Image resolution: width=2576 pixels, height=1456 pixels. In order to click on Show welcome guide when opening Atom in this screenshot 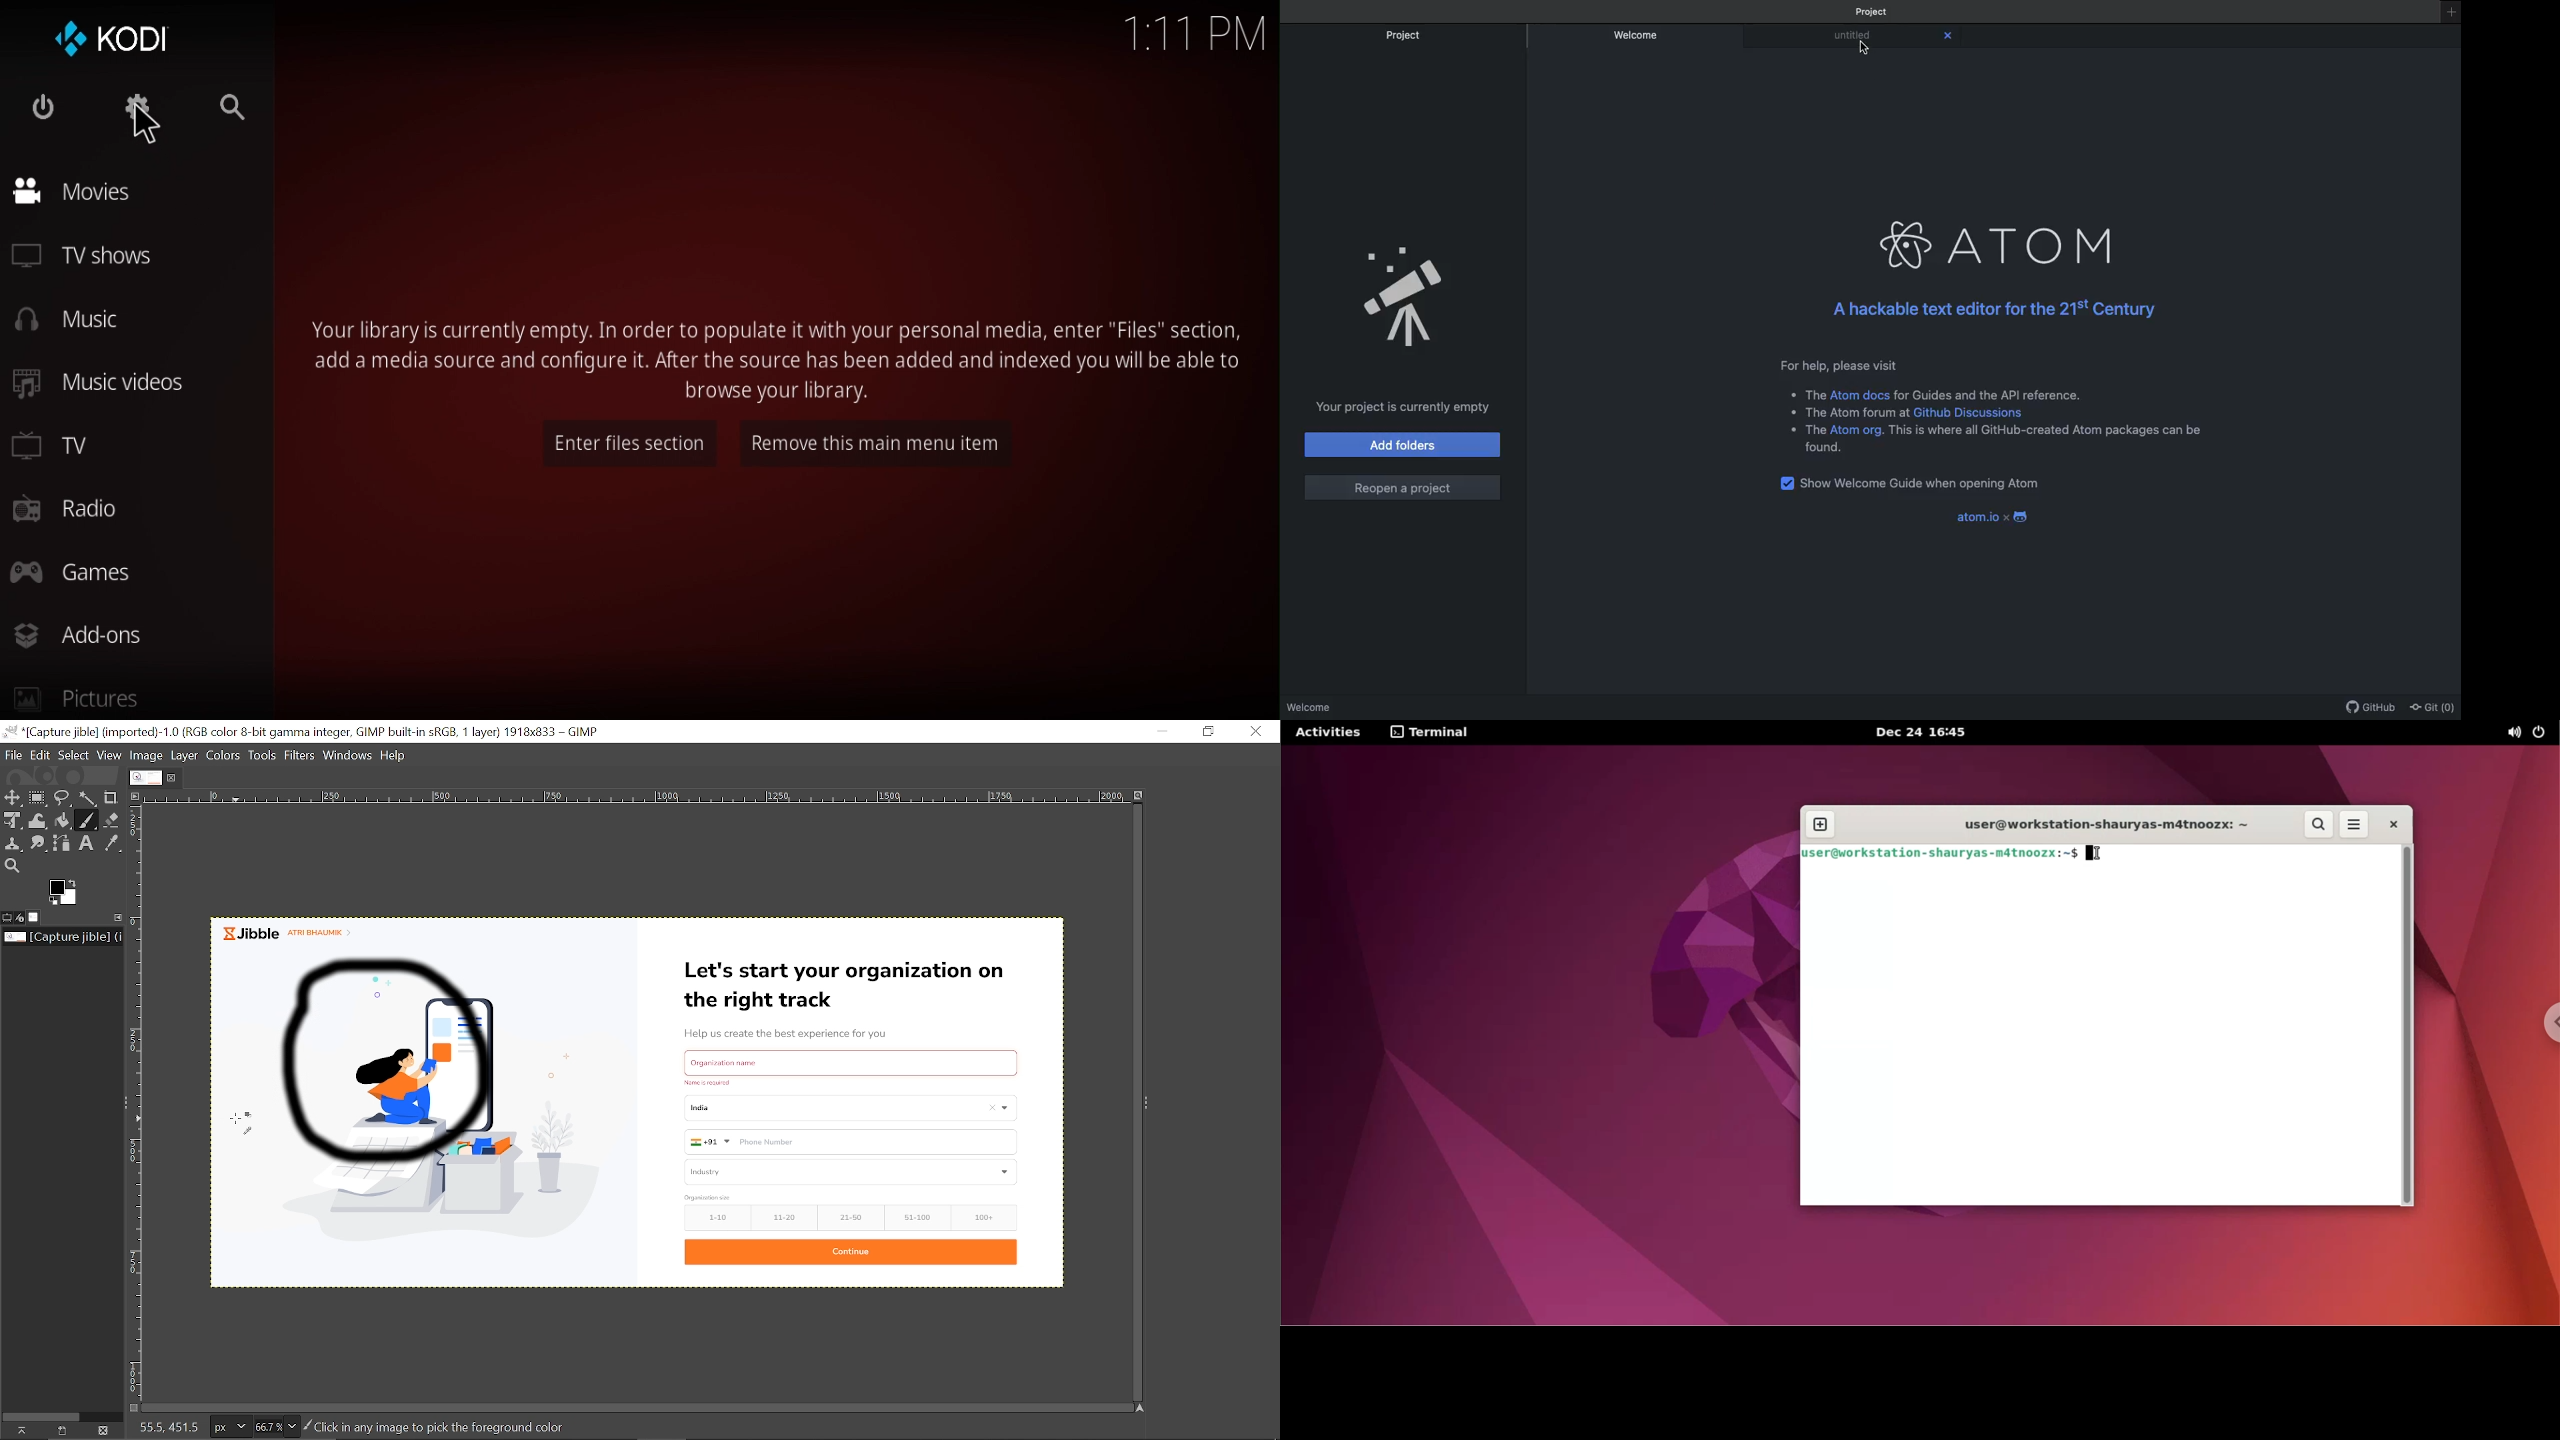, I will do `click(1933, 481)`.